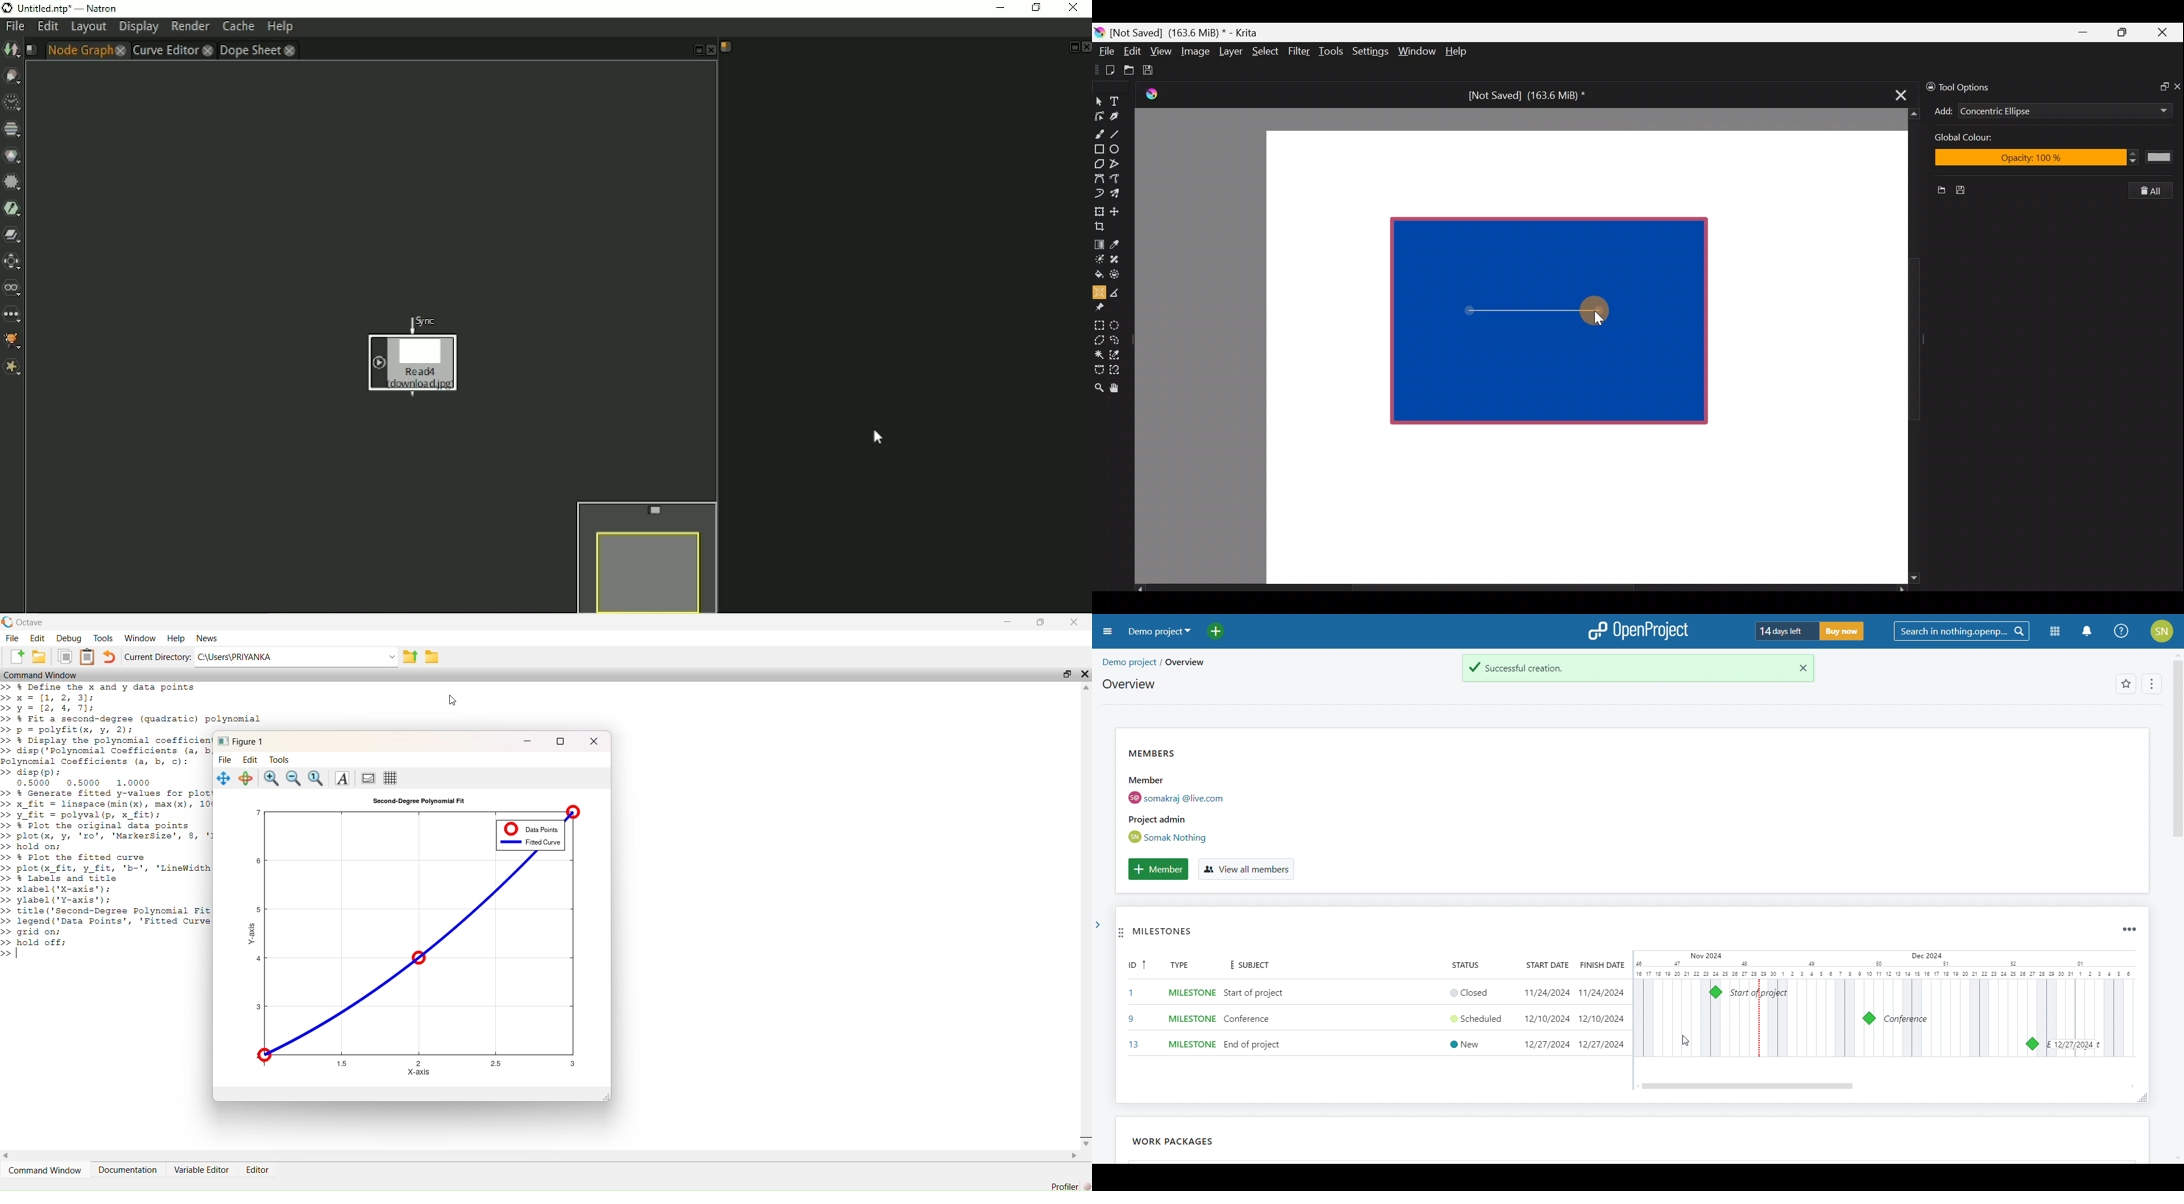 The image size is (2184, 1204). What do you see at coordinates (1475, 1018) in the screenshot?
I see `set status` at bounding box center [1475, 1018].